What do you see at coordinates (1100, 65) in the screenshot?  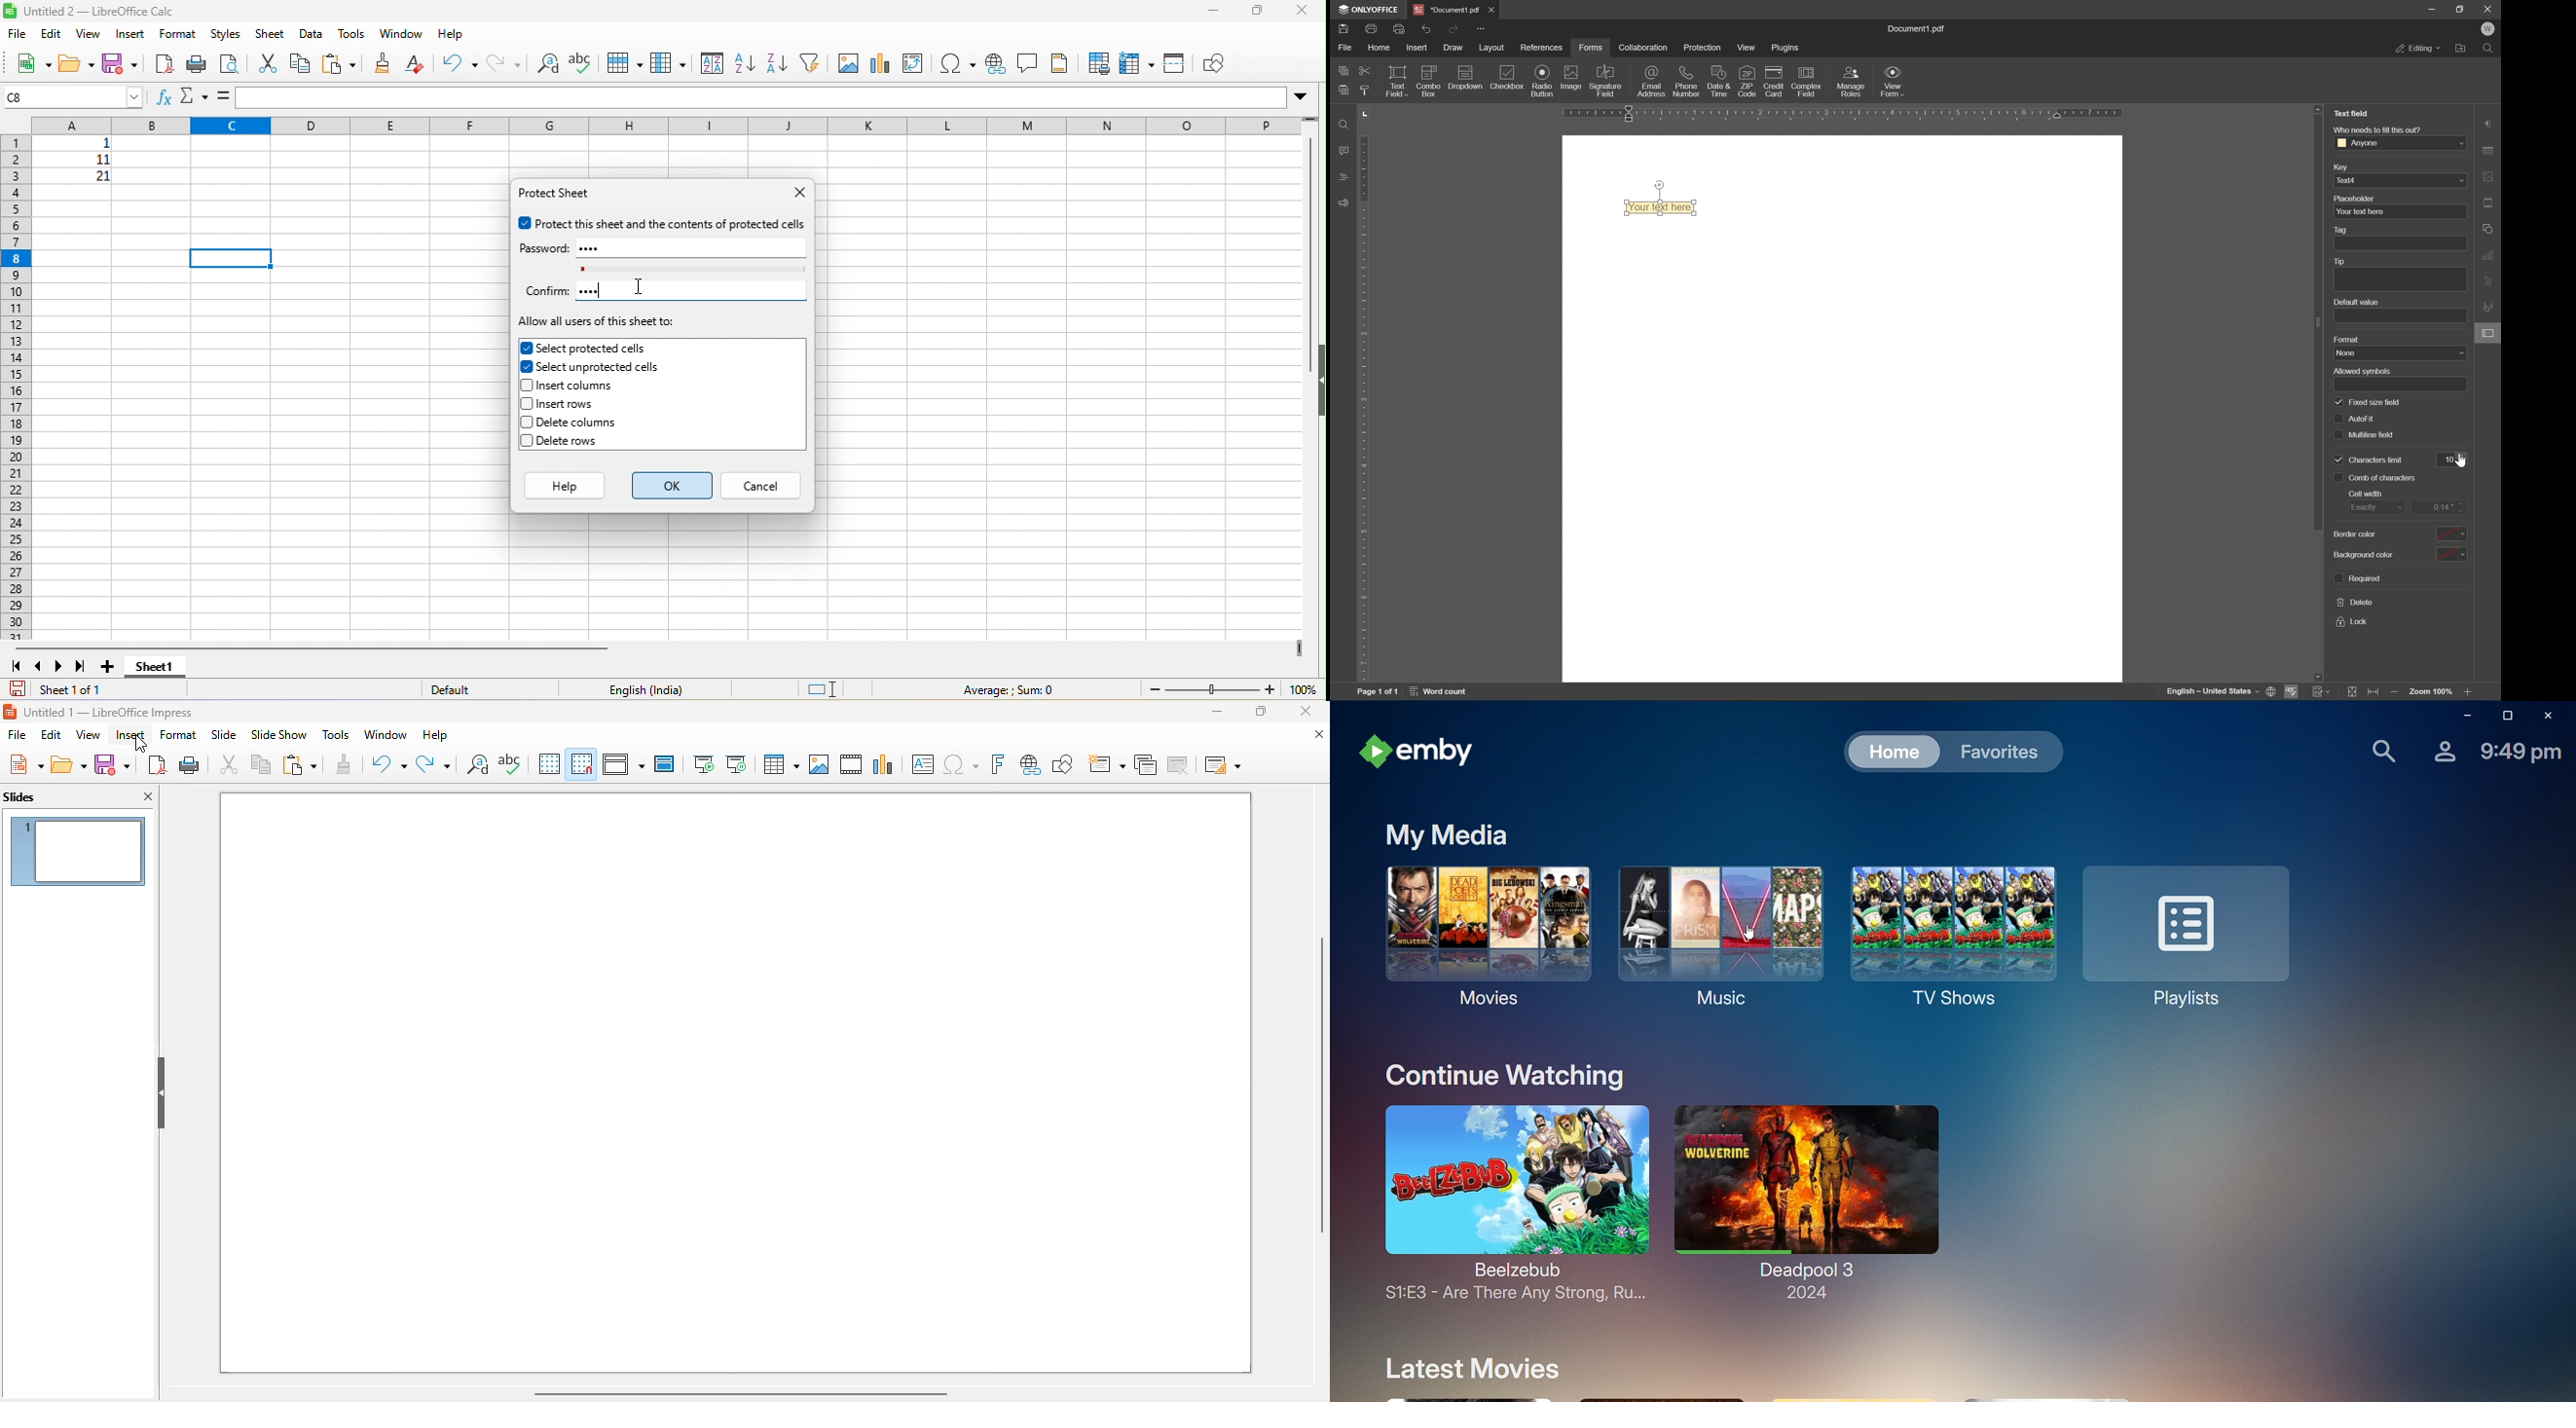 I see `define print area` at bounding box center [1100, 65].